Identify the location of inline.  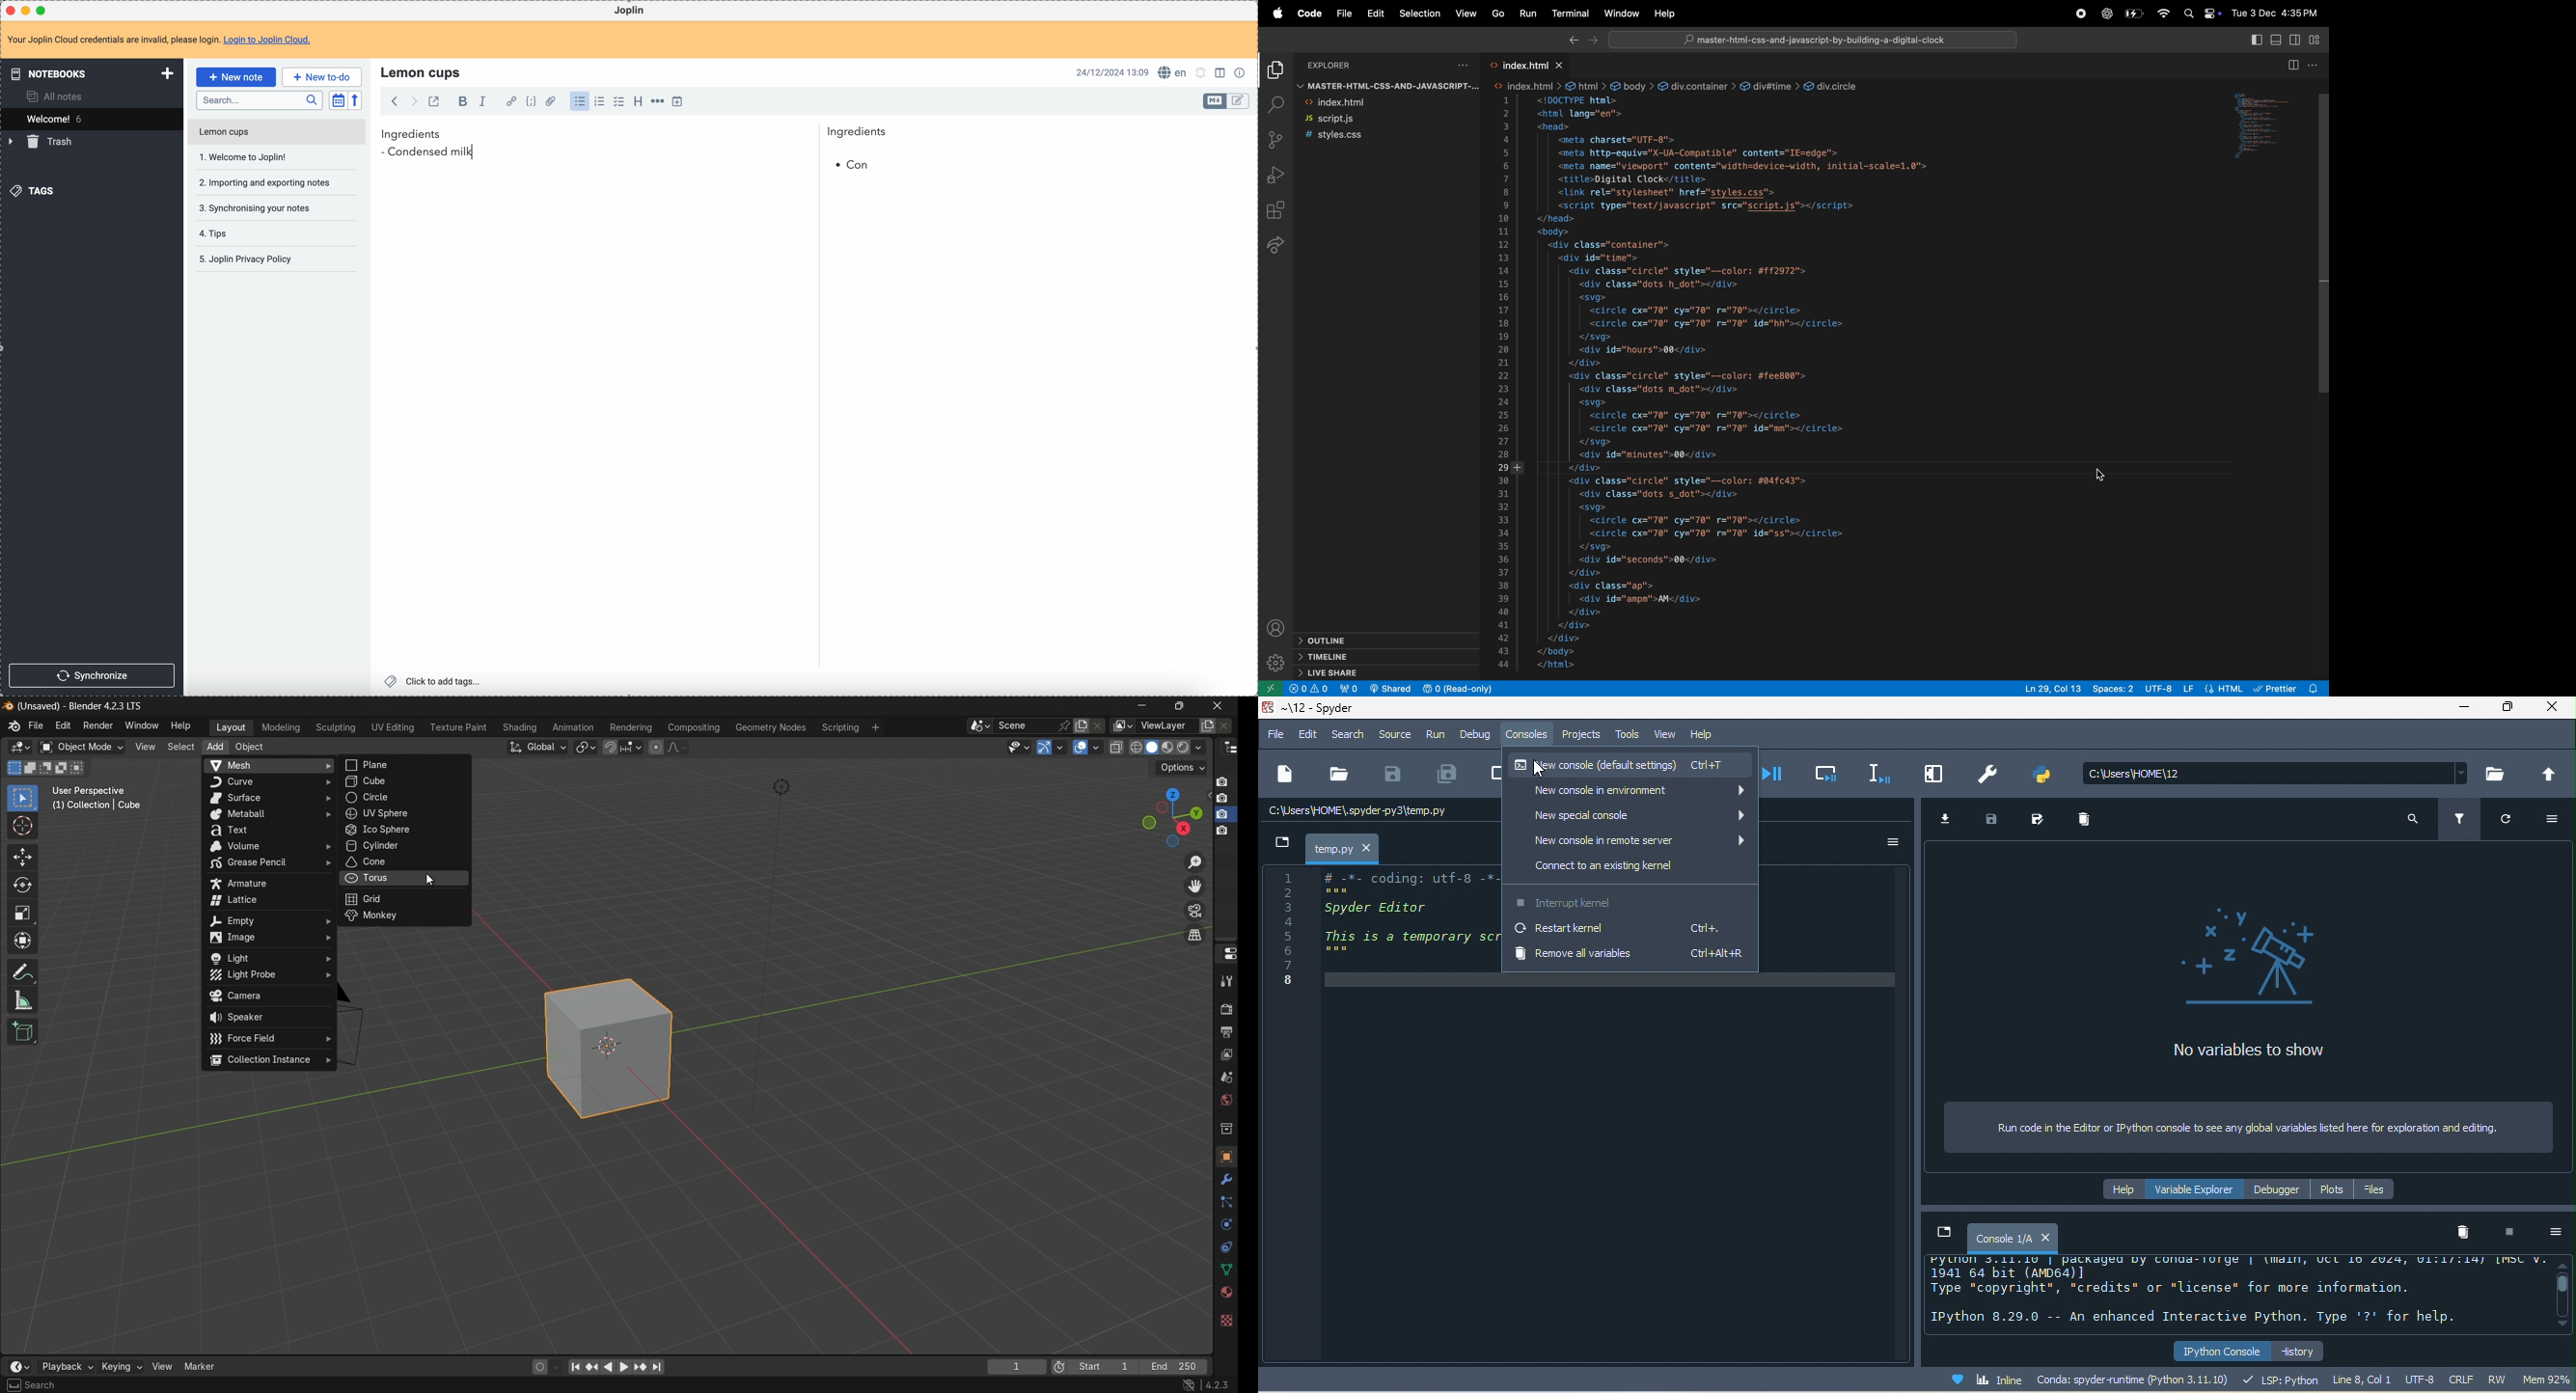
(1991, 1379).